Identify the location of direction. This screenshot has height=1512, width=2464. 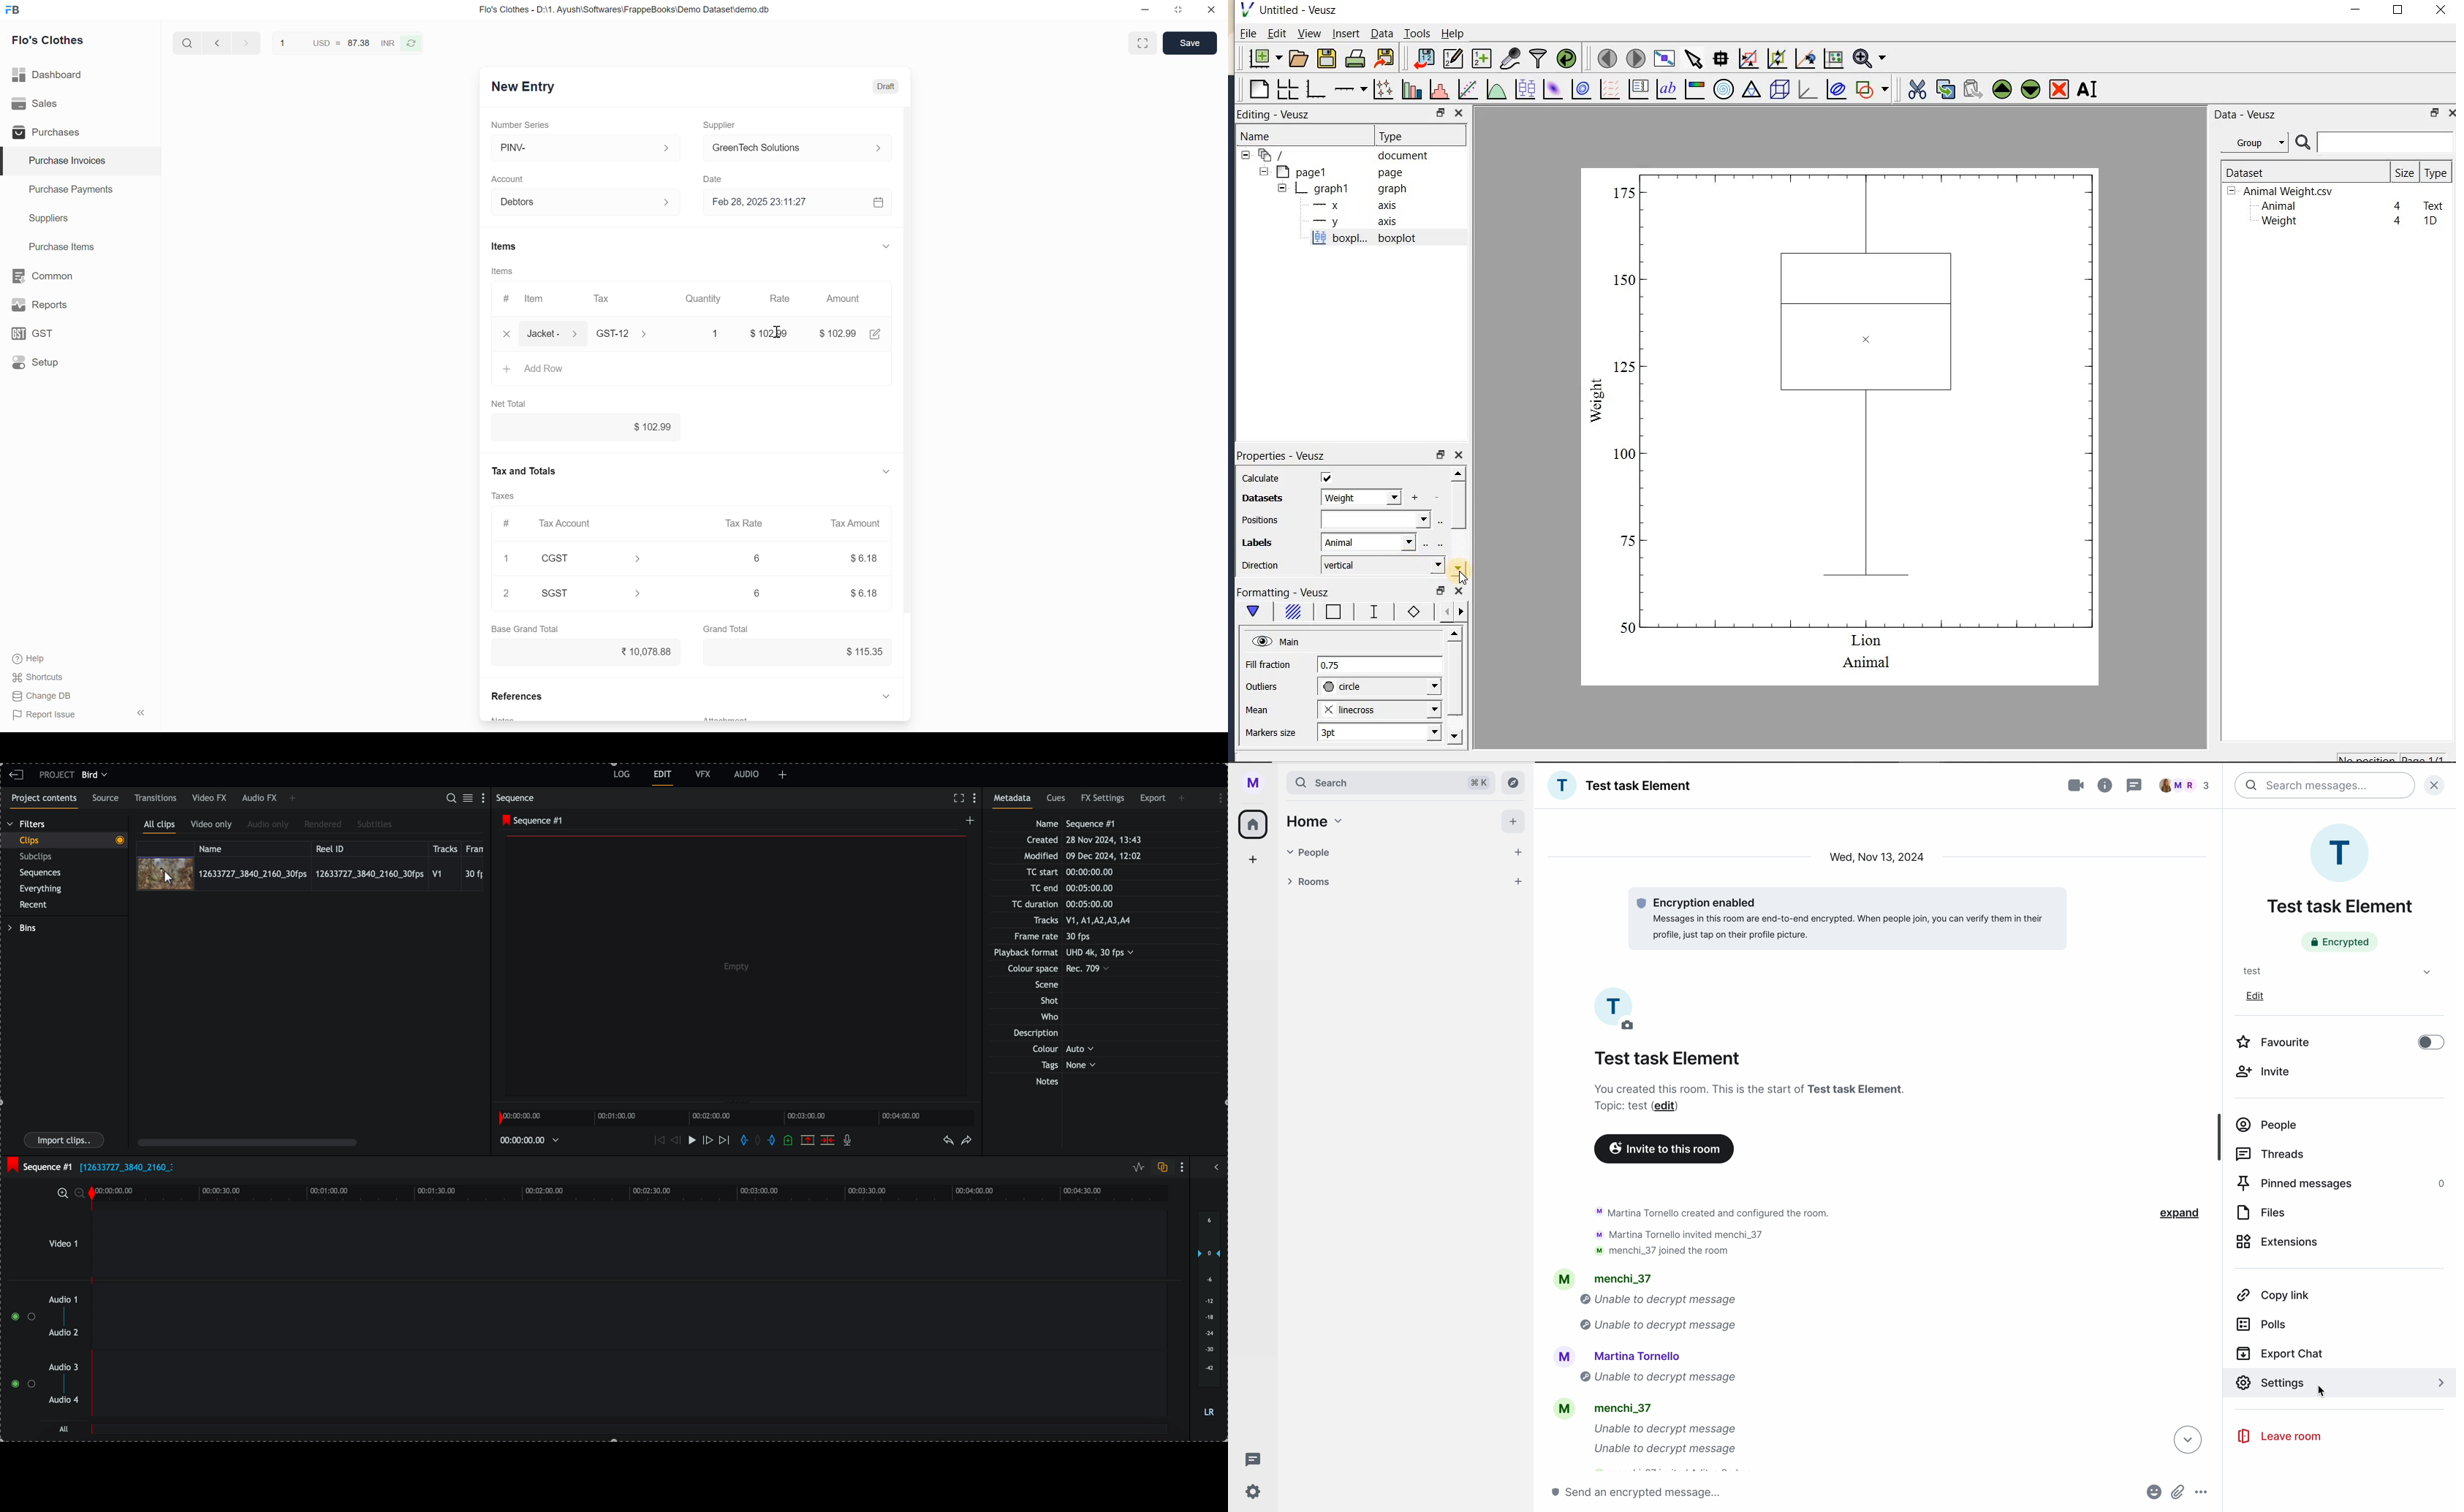
(1262, 565).